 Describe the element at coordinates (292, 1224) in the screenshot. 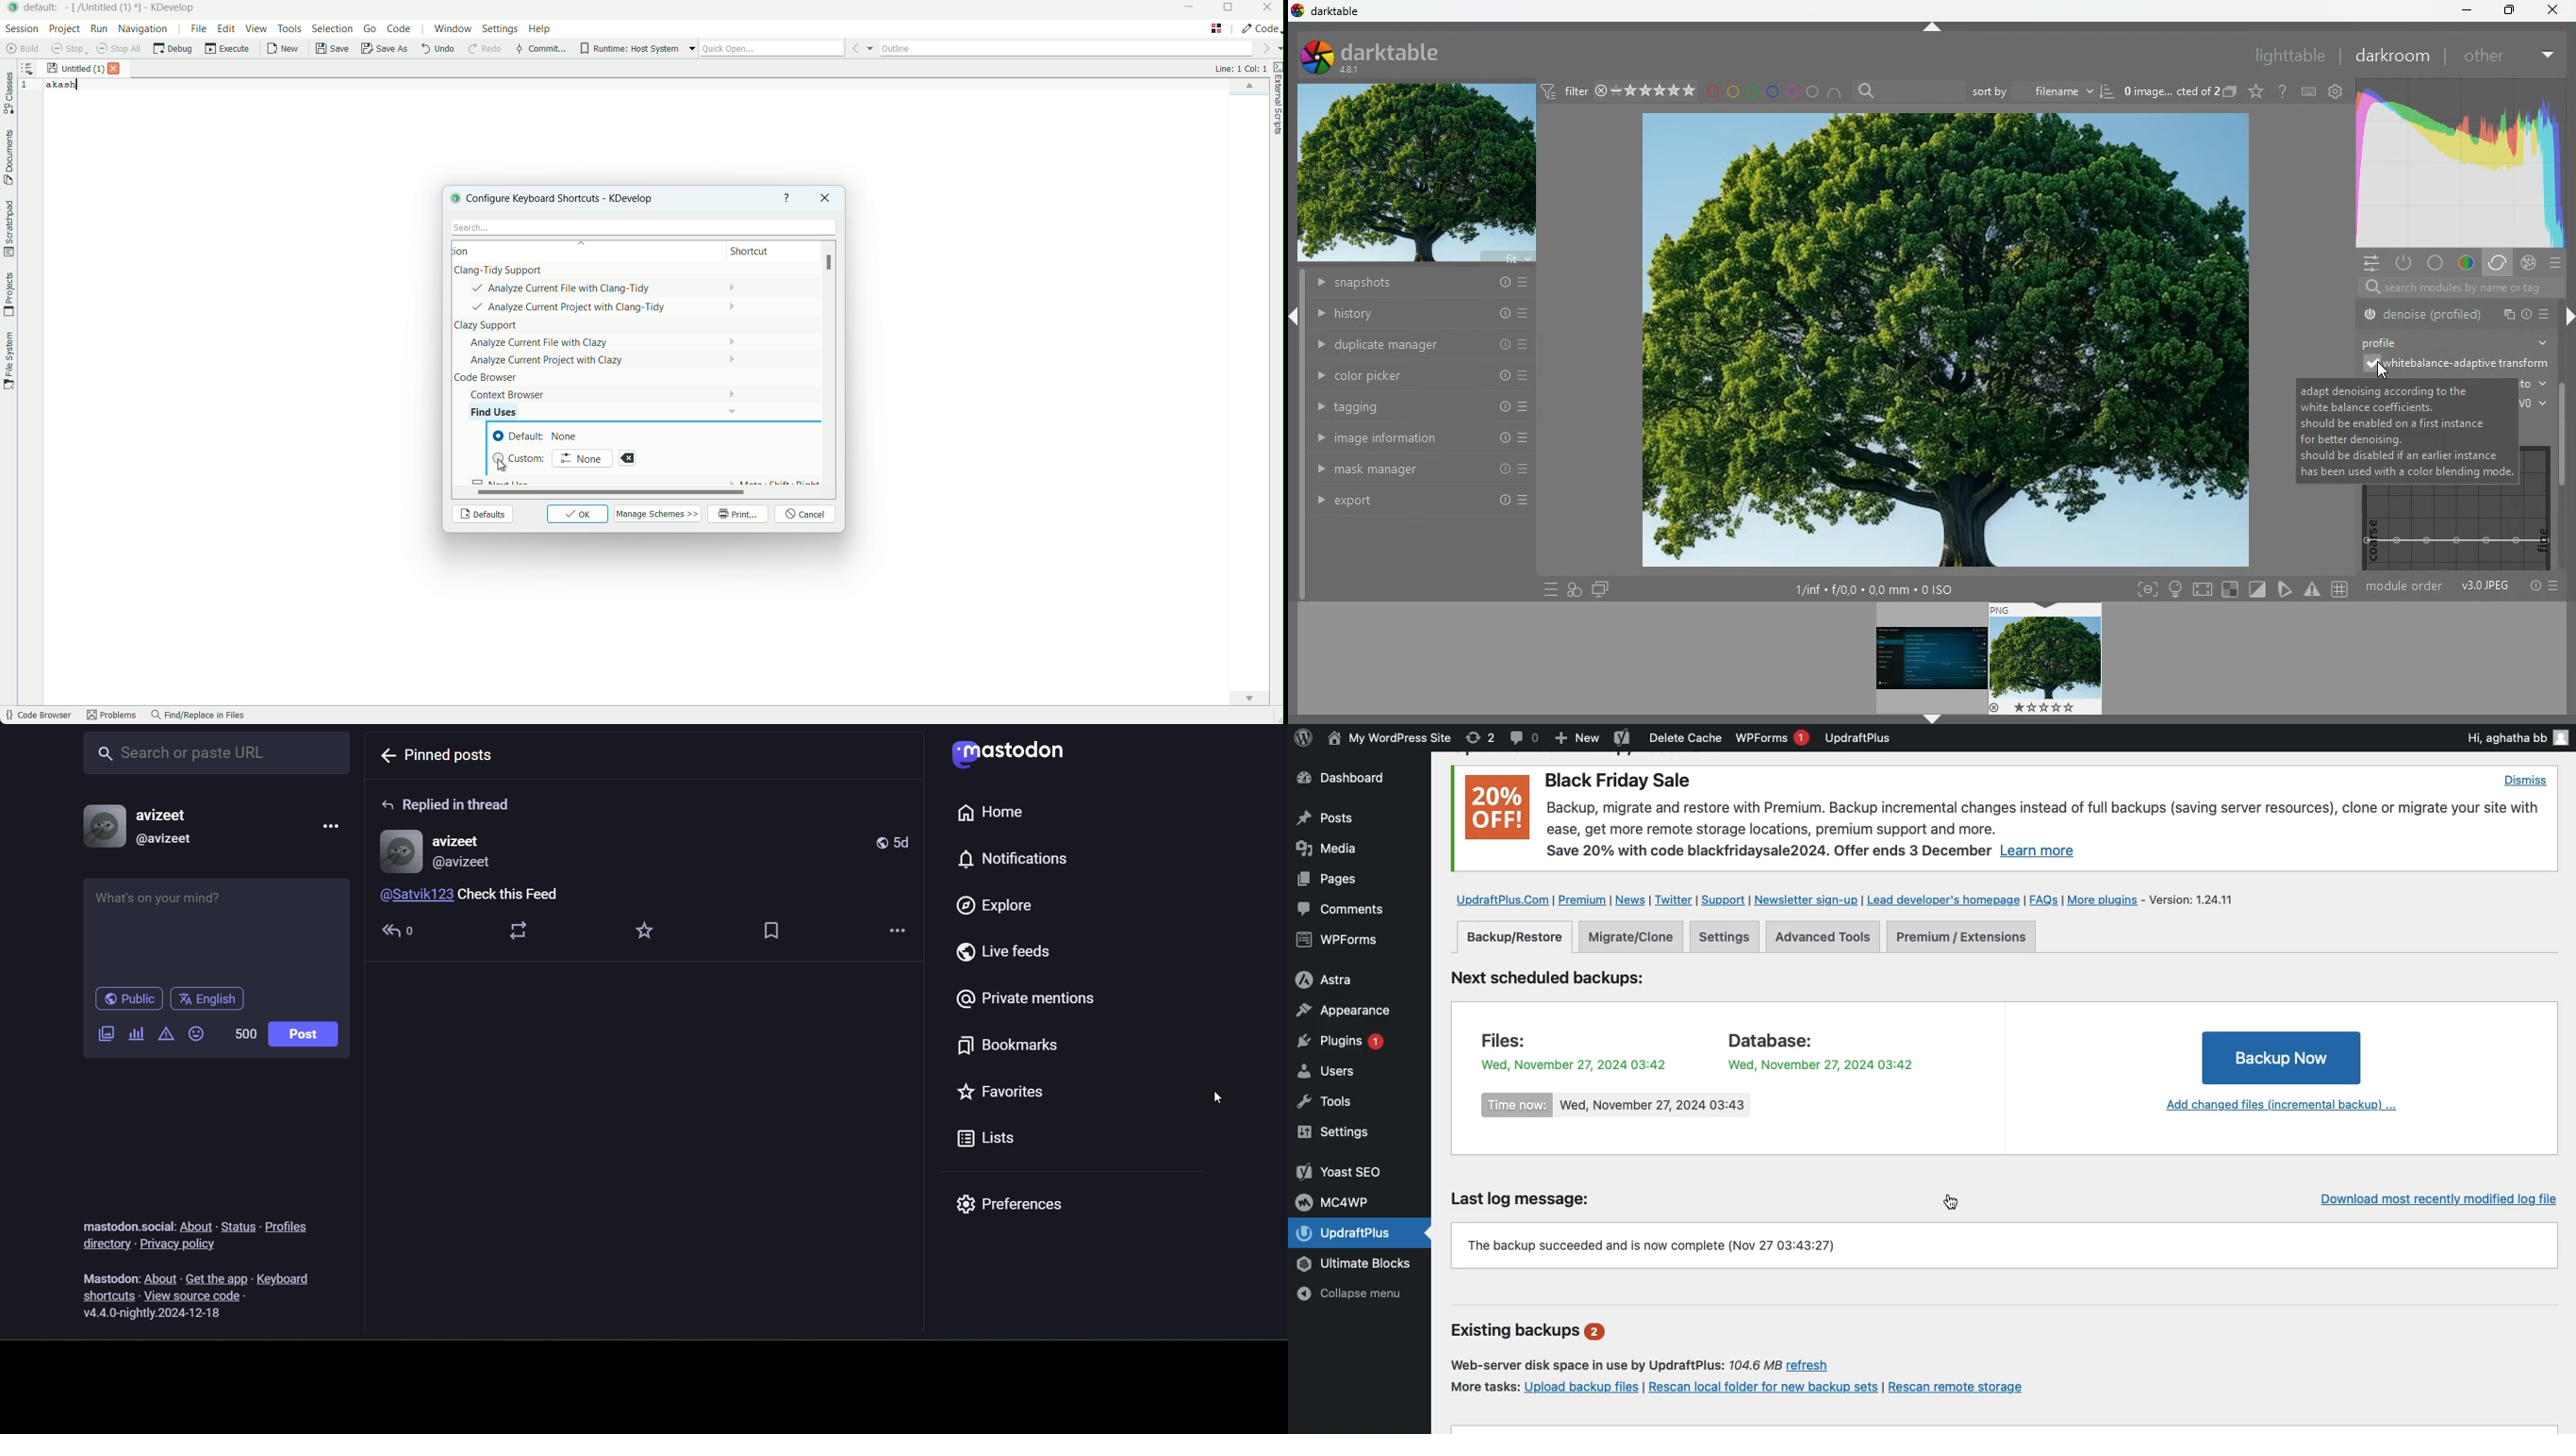

I see `profiles` at that location.